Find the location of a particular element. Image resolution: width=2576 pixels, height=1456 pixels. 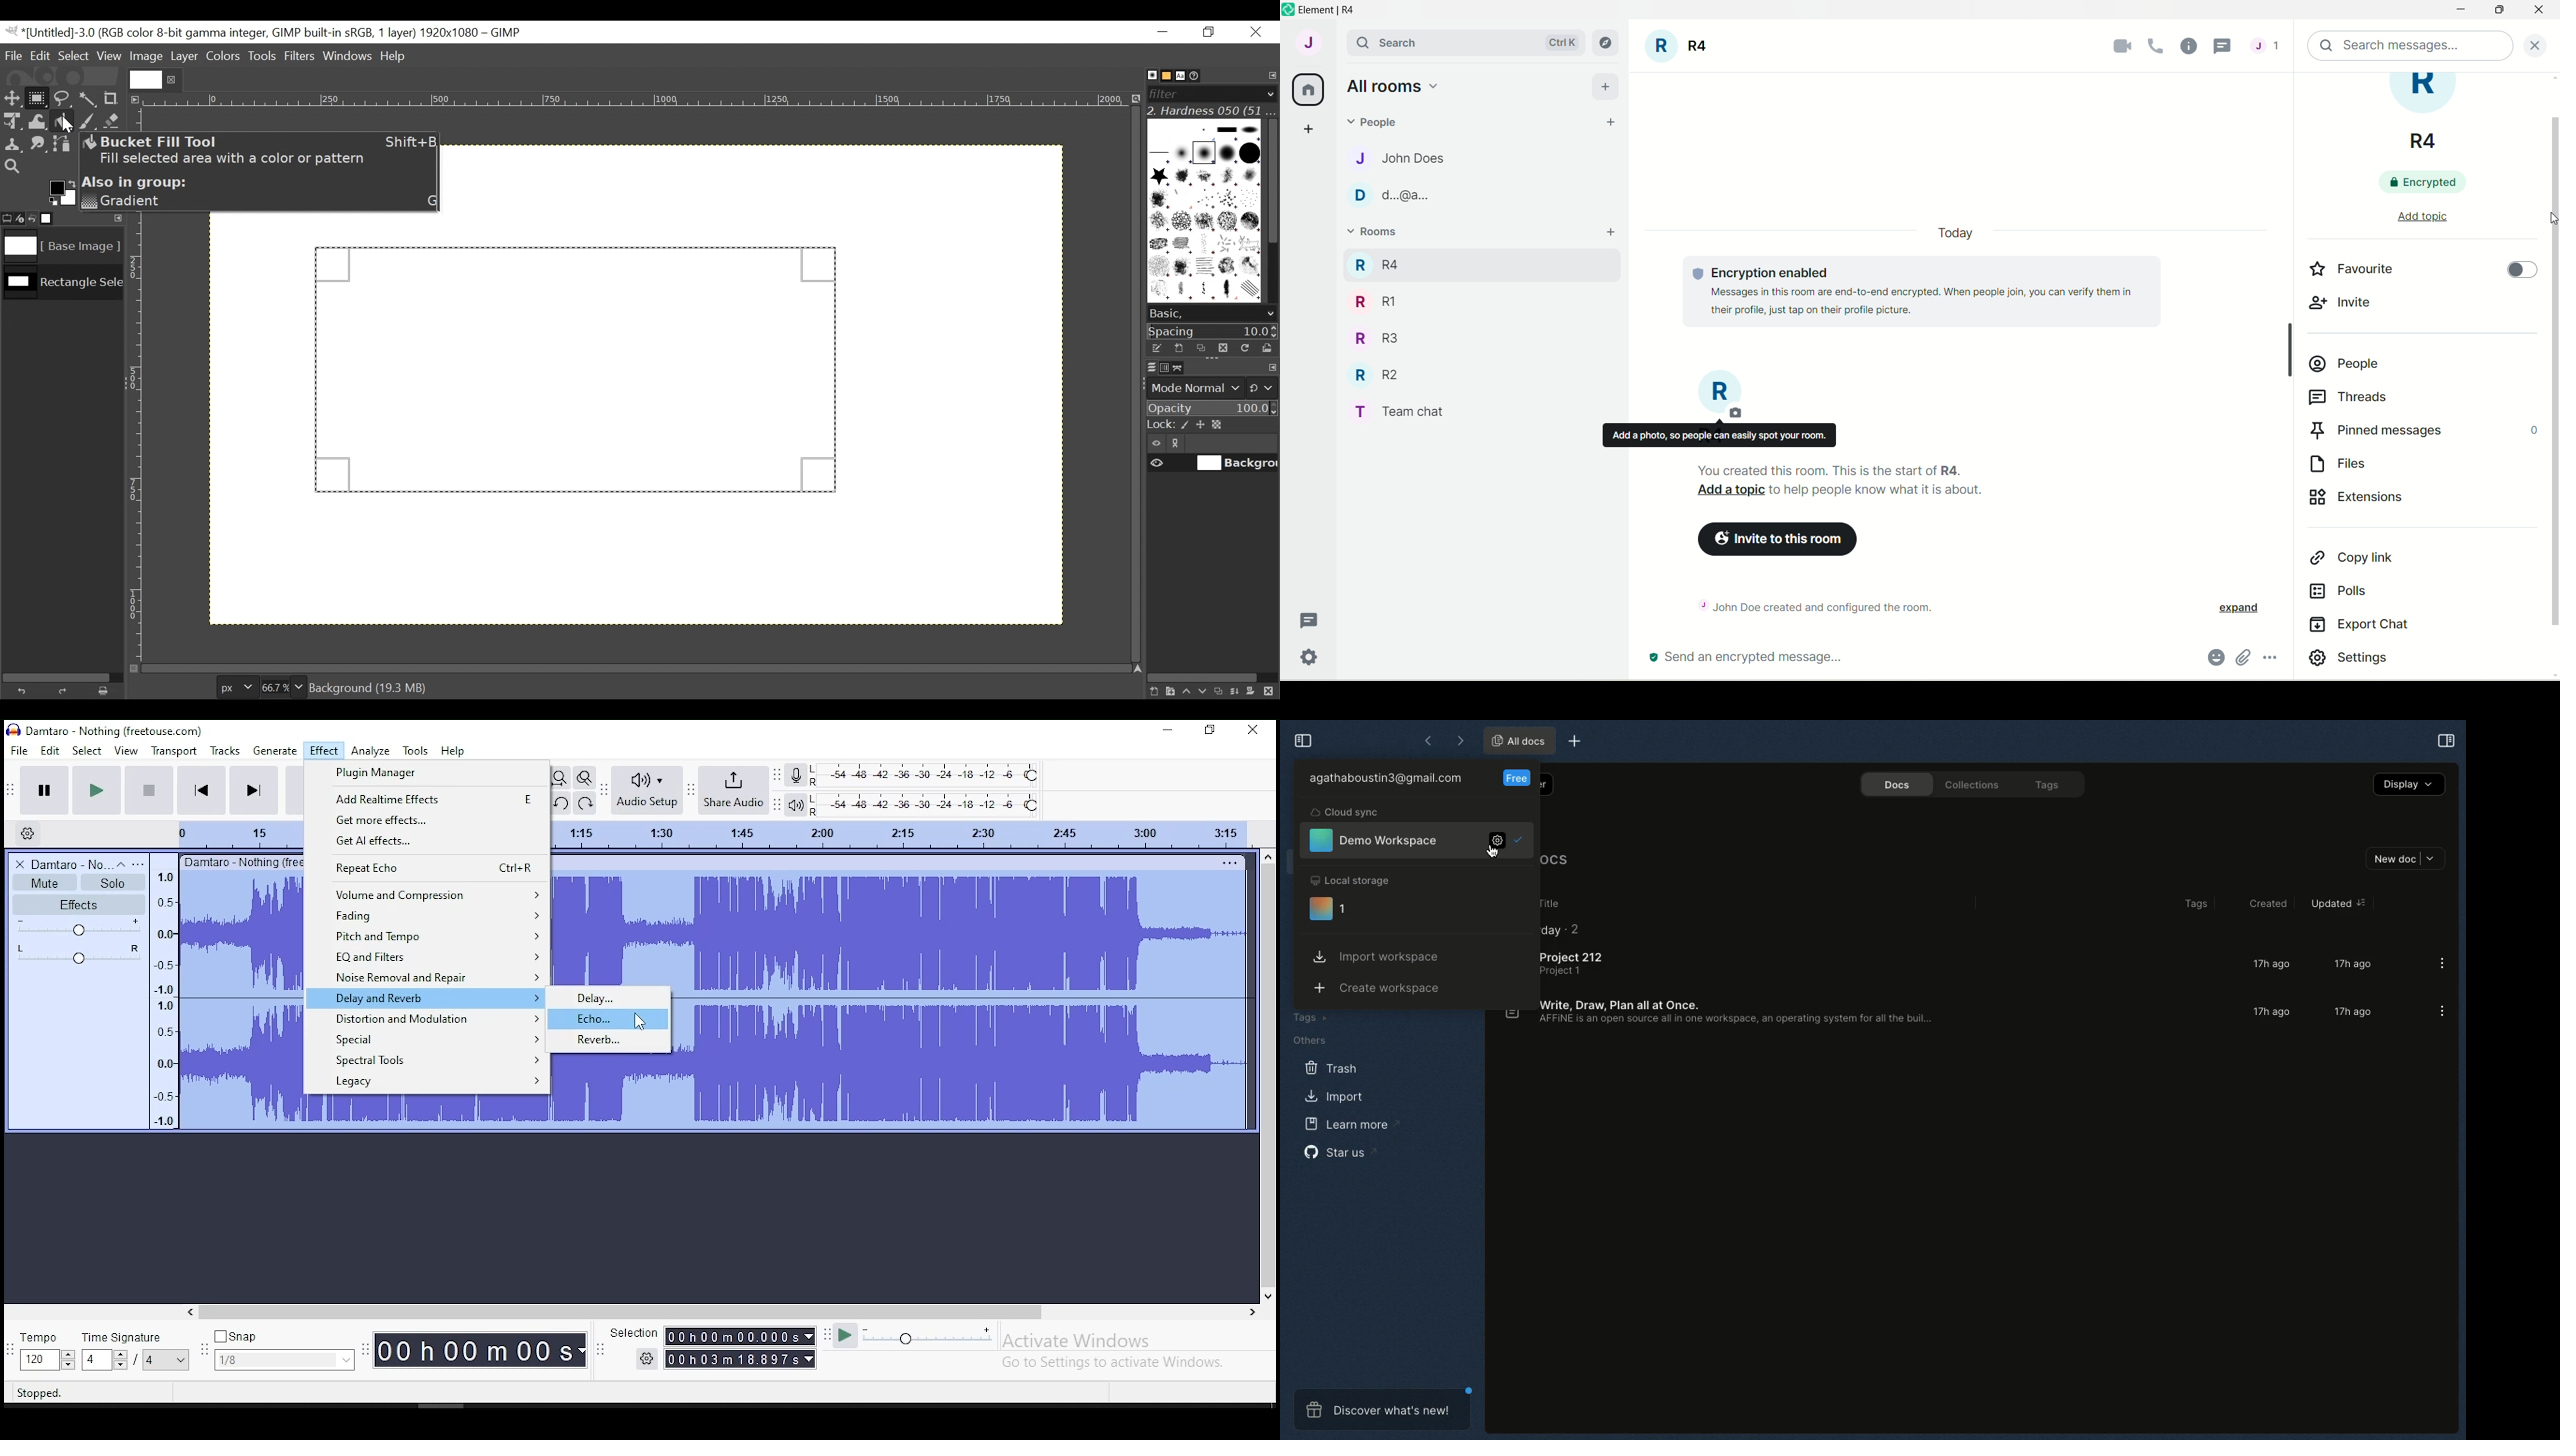

Horizontal scrollbar is located at coordinates (708, 1313).